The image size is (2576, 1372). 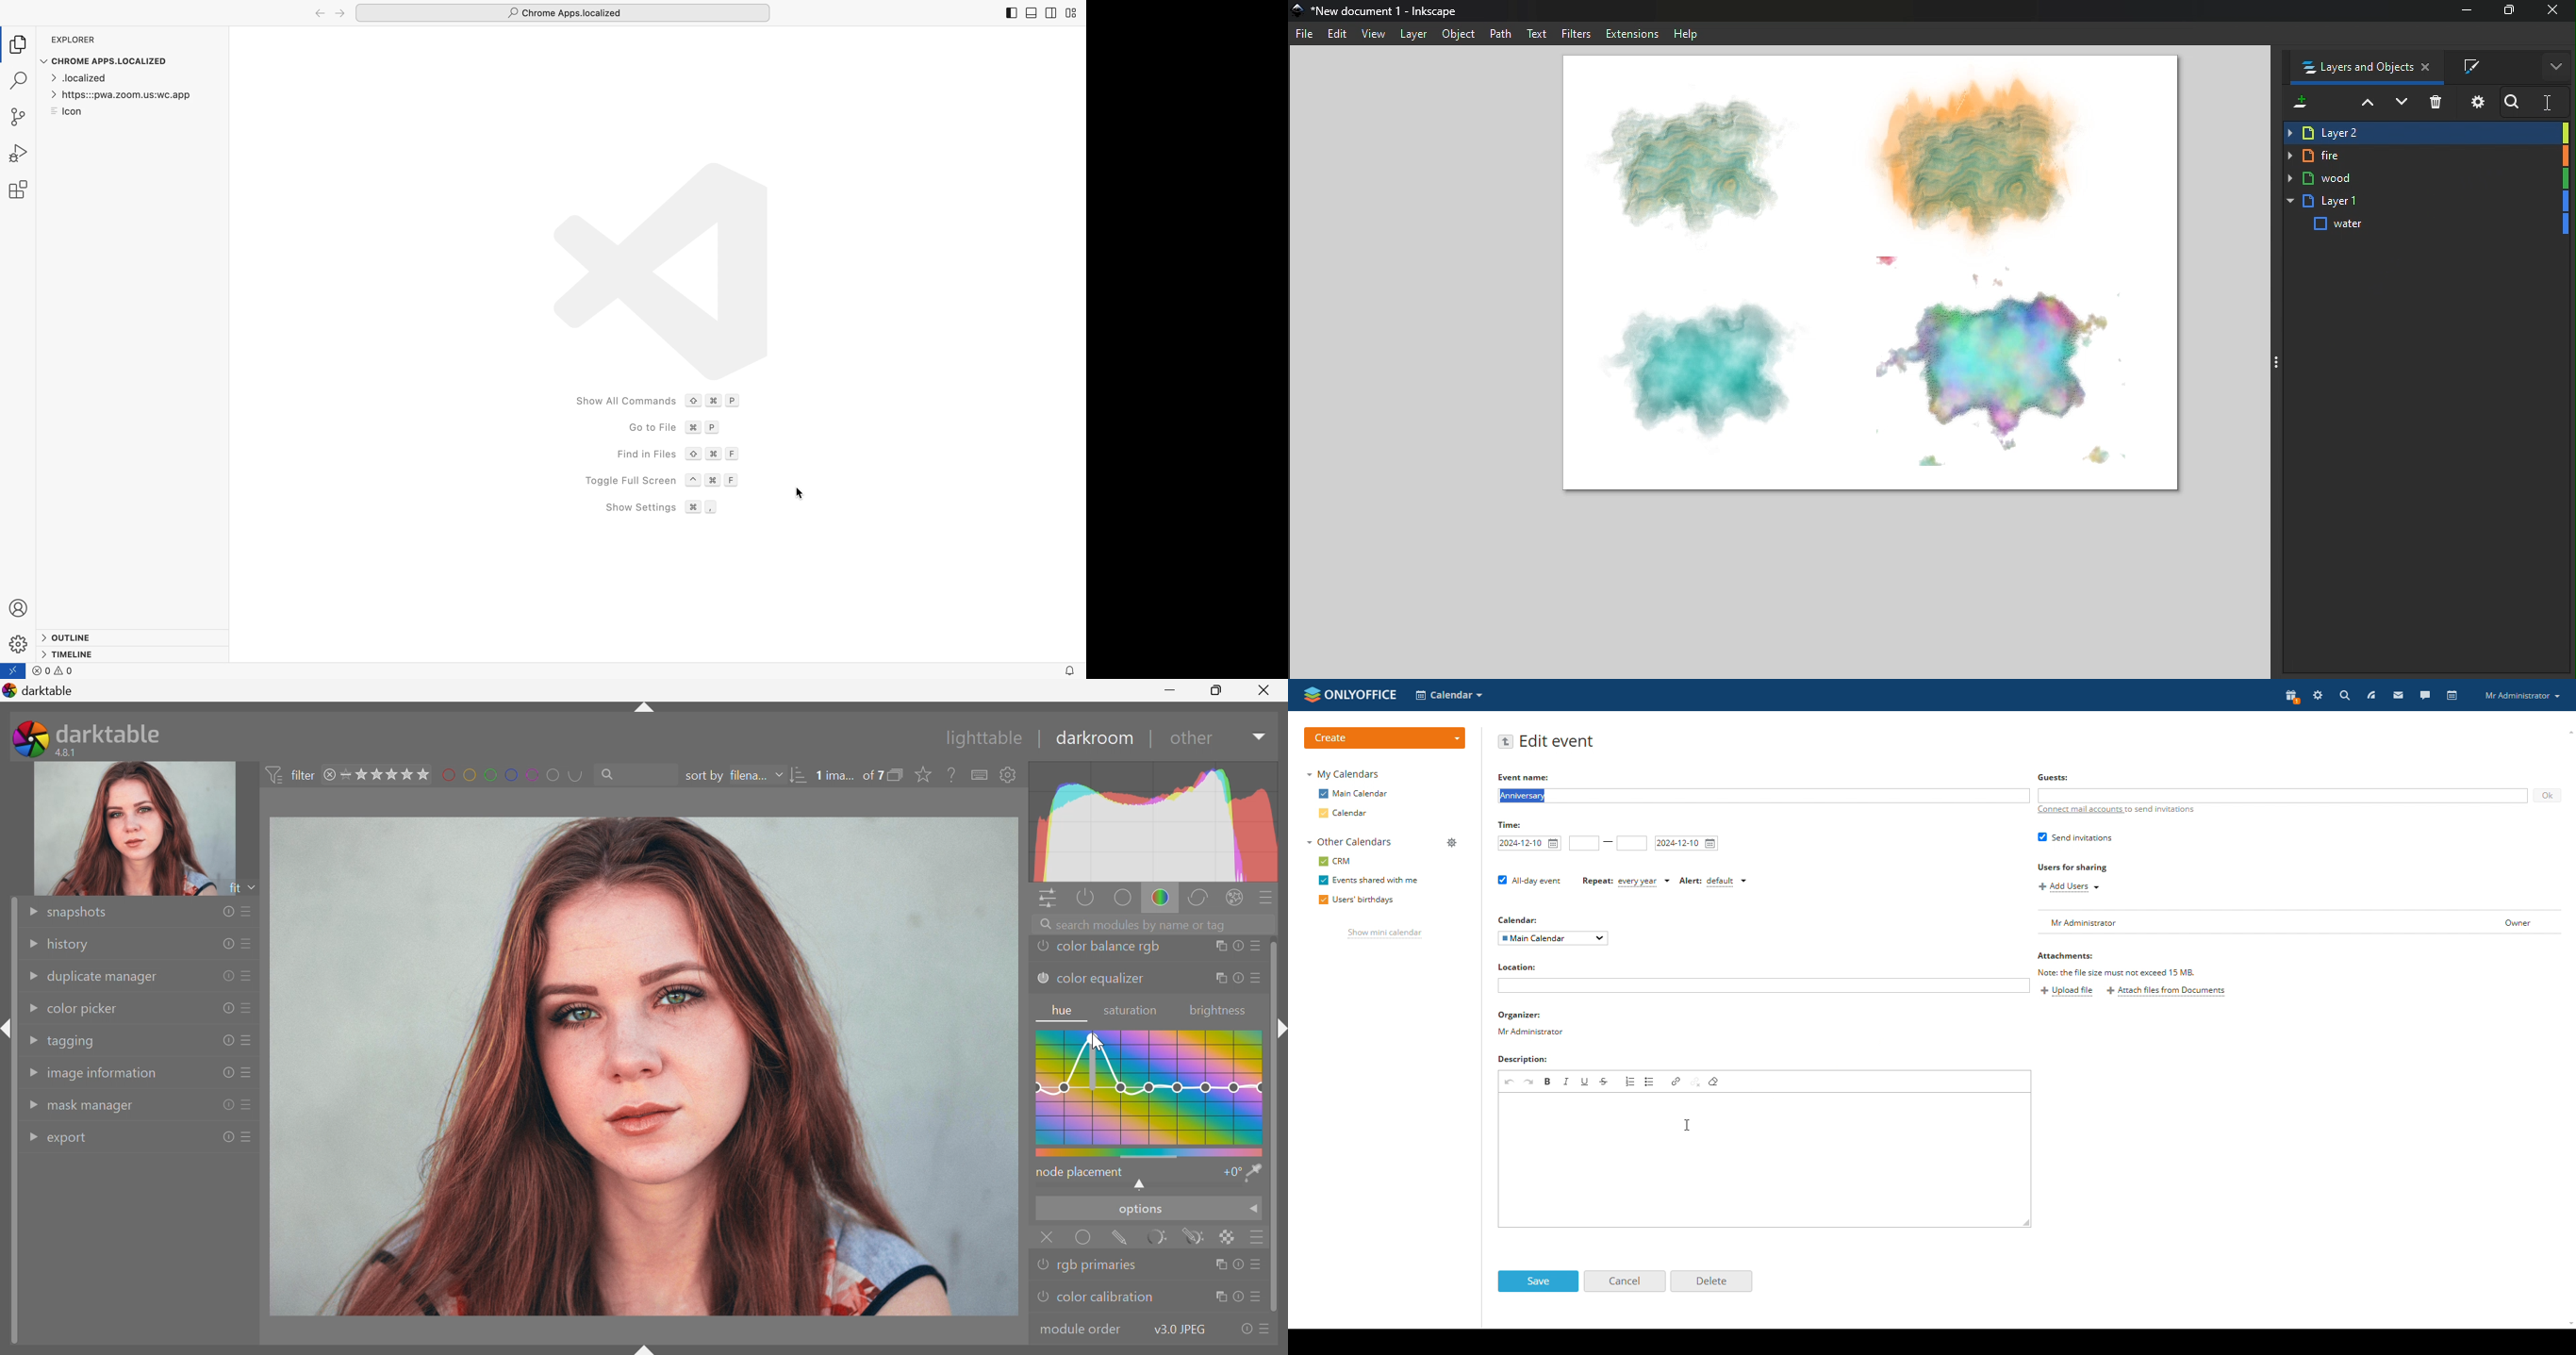 What do you see at coordinates (926, 775) in the screenshot?
I see `click to change type of overlays shown on thumbnails` at bounding box center [926, 775].